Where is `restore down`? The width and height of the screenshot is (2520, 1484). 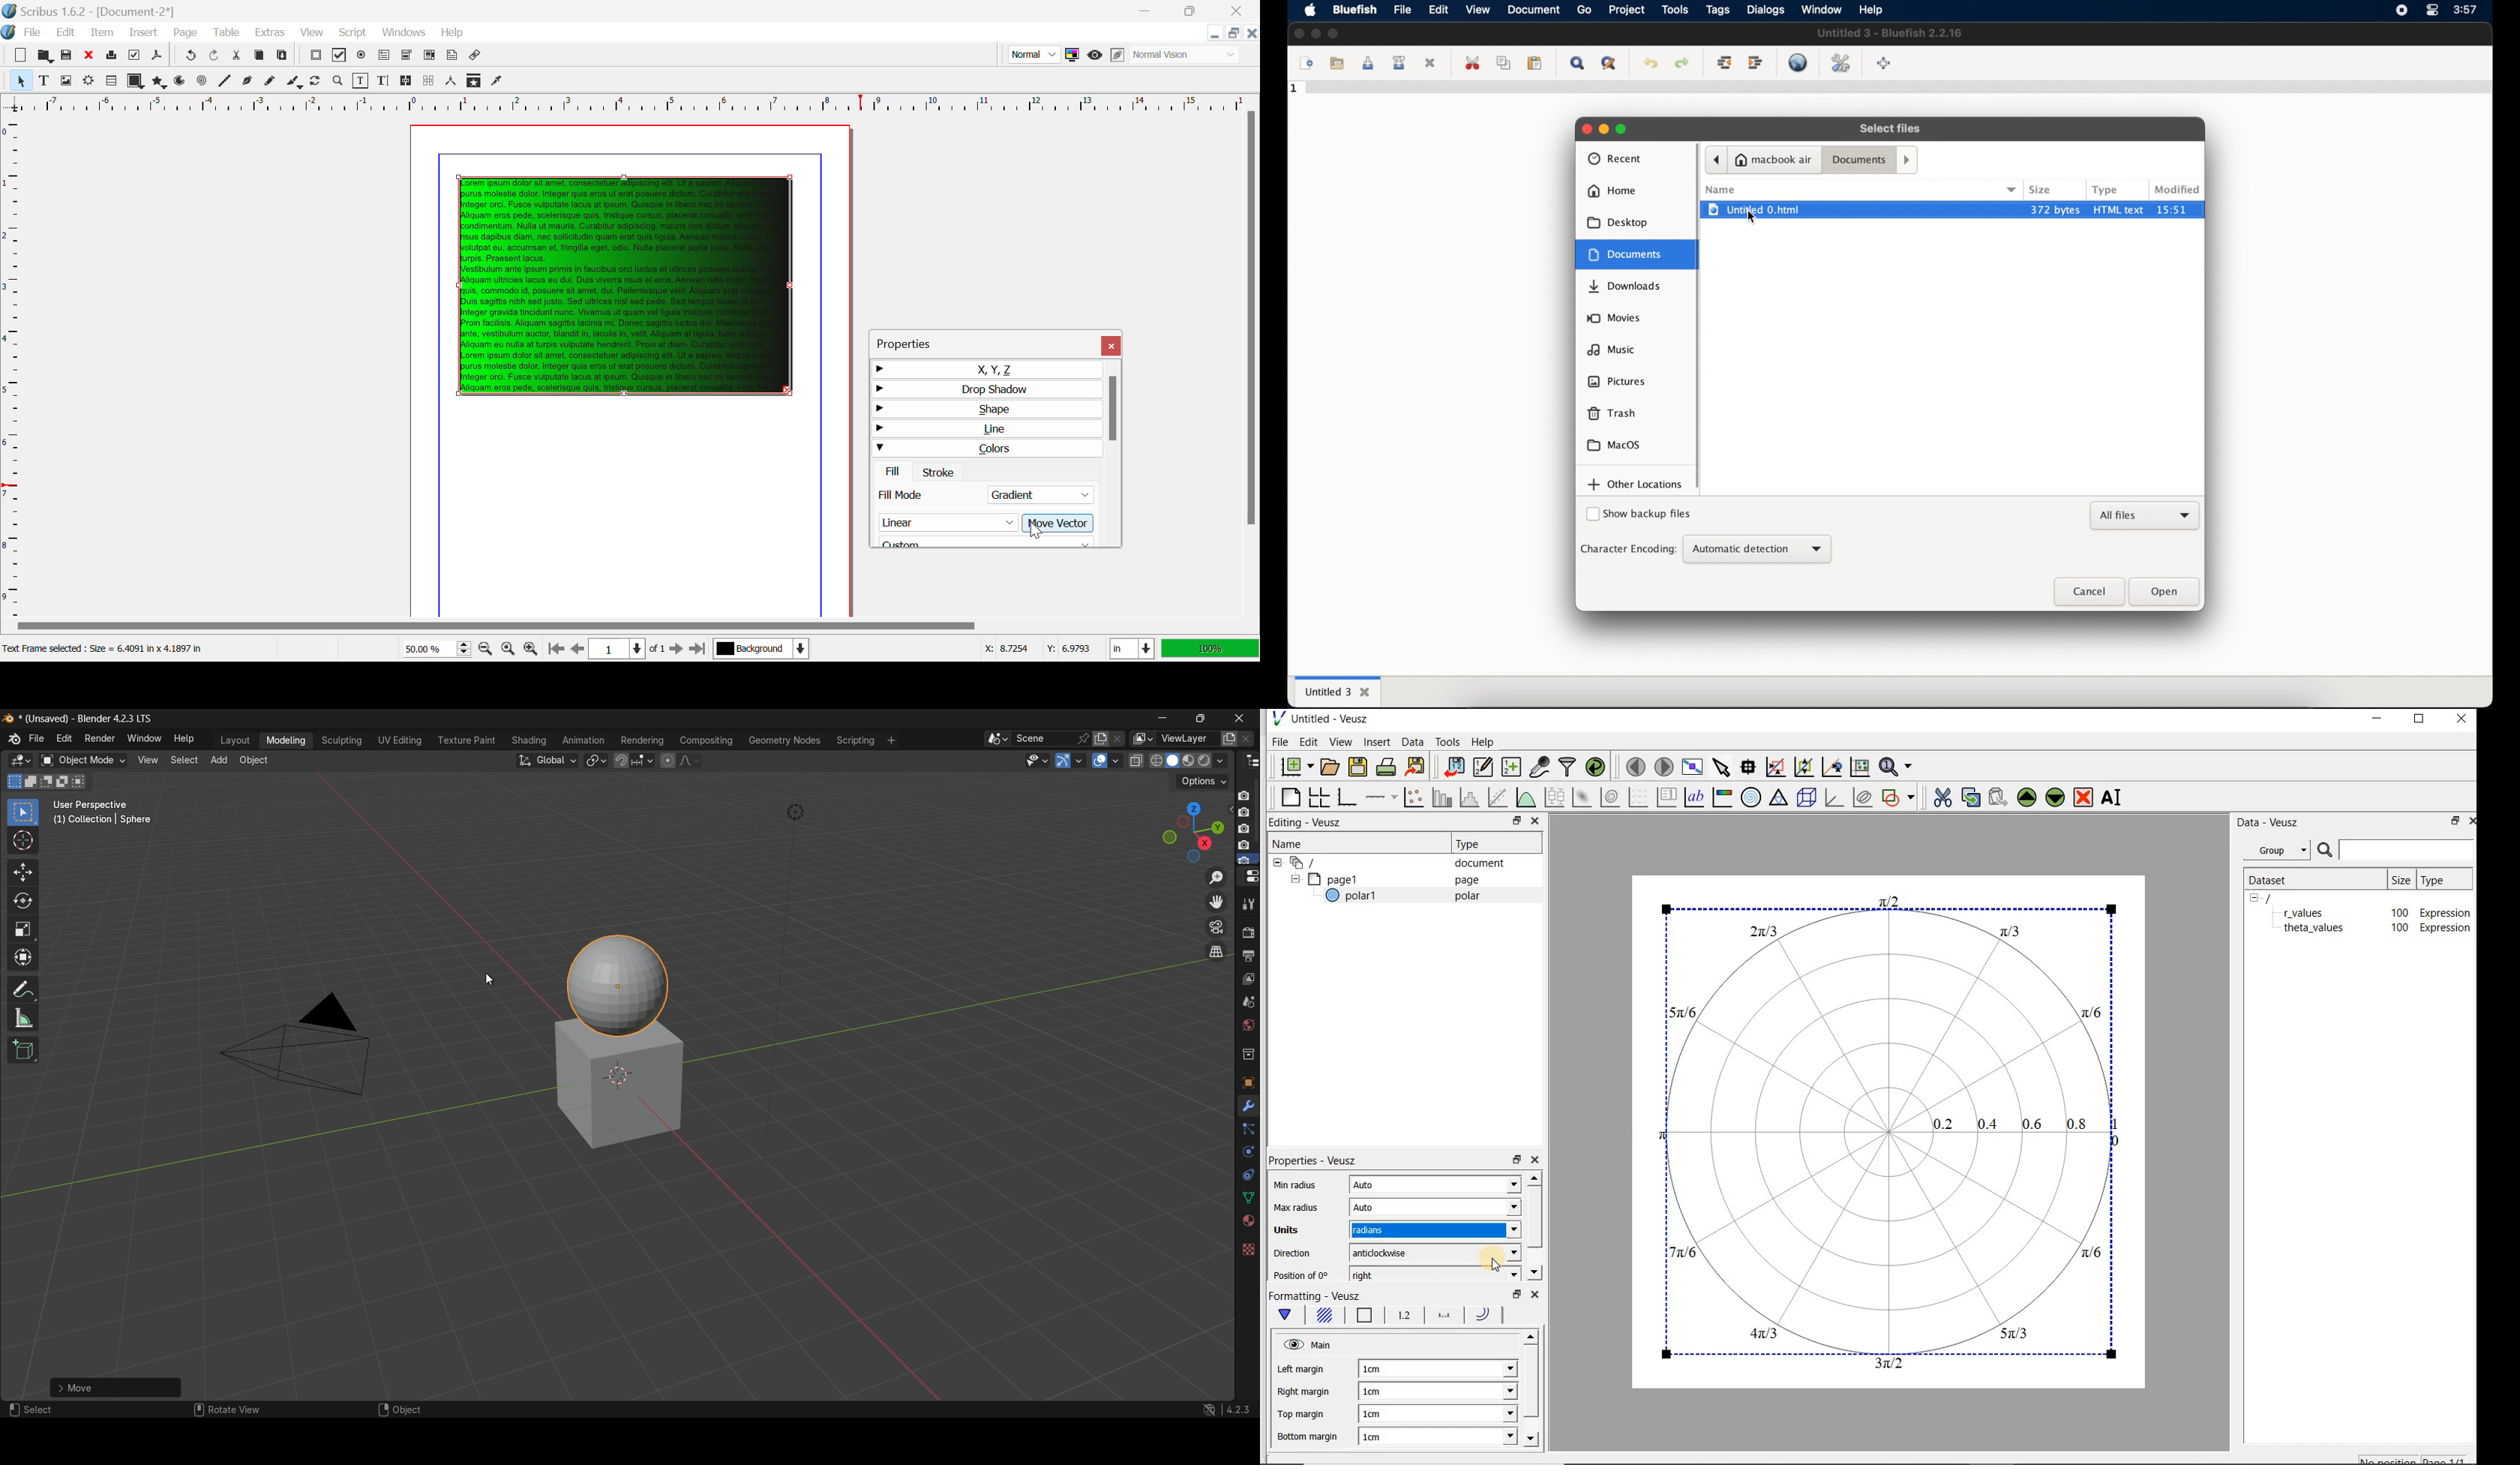
restore down is located at coordinates (1514, 1293).